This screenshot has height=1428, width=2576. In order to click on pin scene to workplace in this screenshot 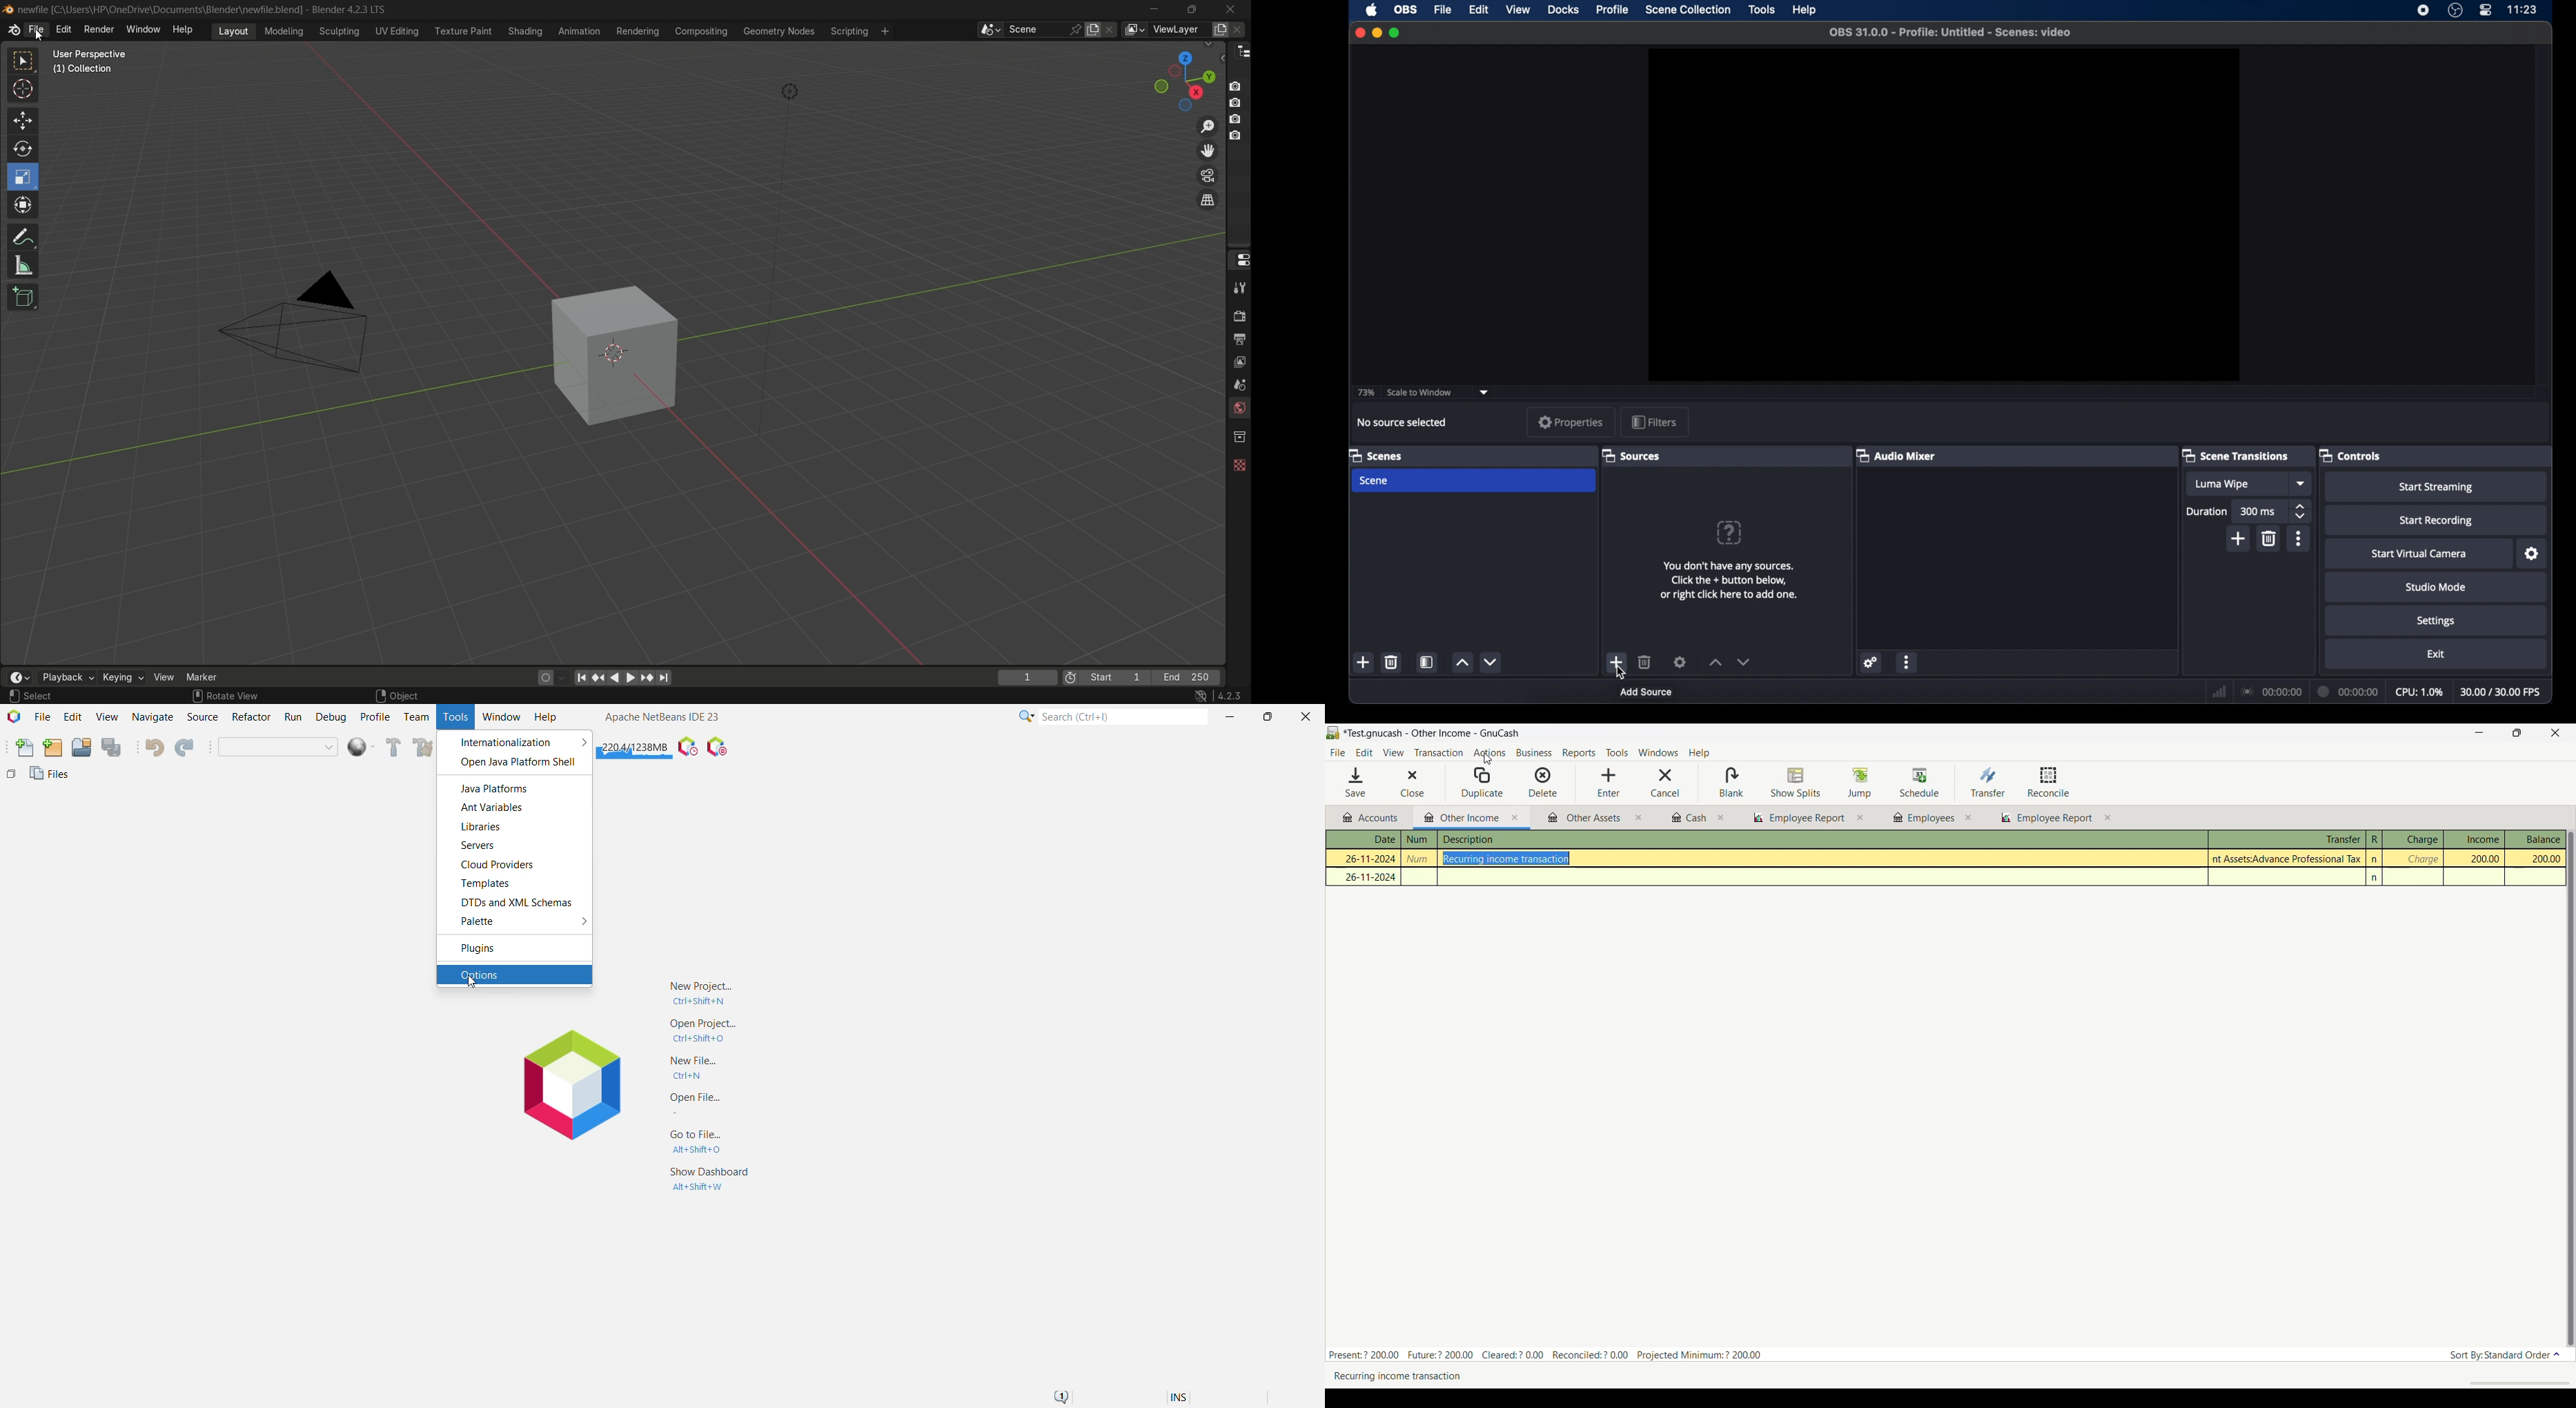, I will do `click(1077, 29)`.